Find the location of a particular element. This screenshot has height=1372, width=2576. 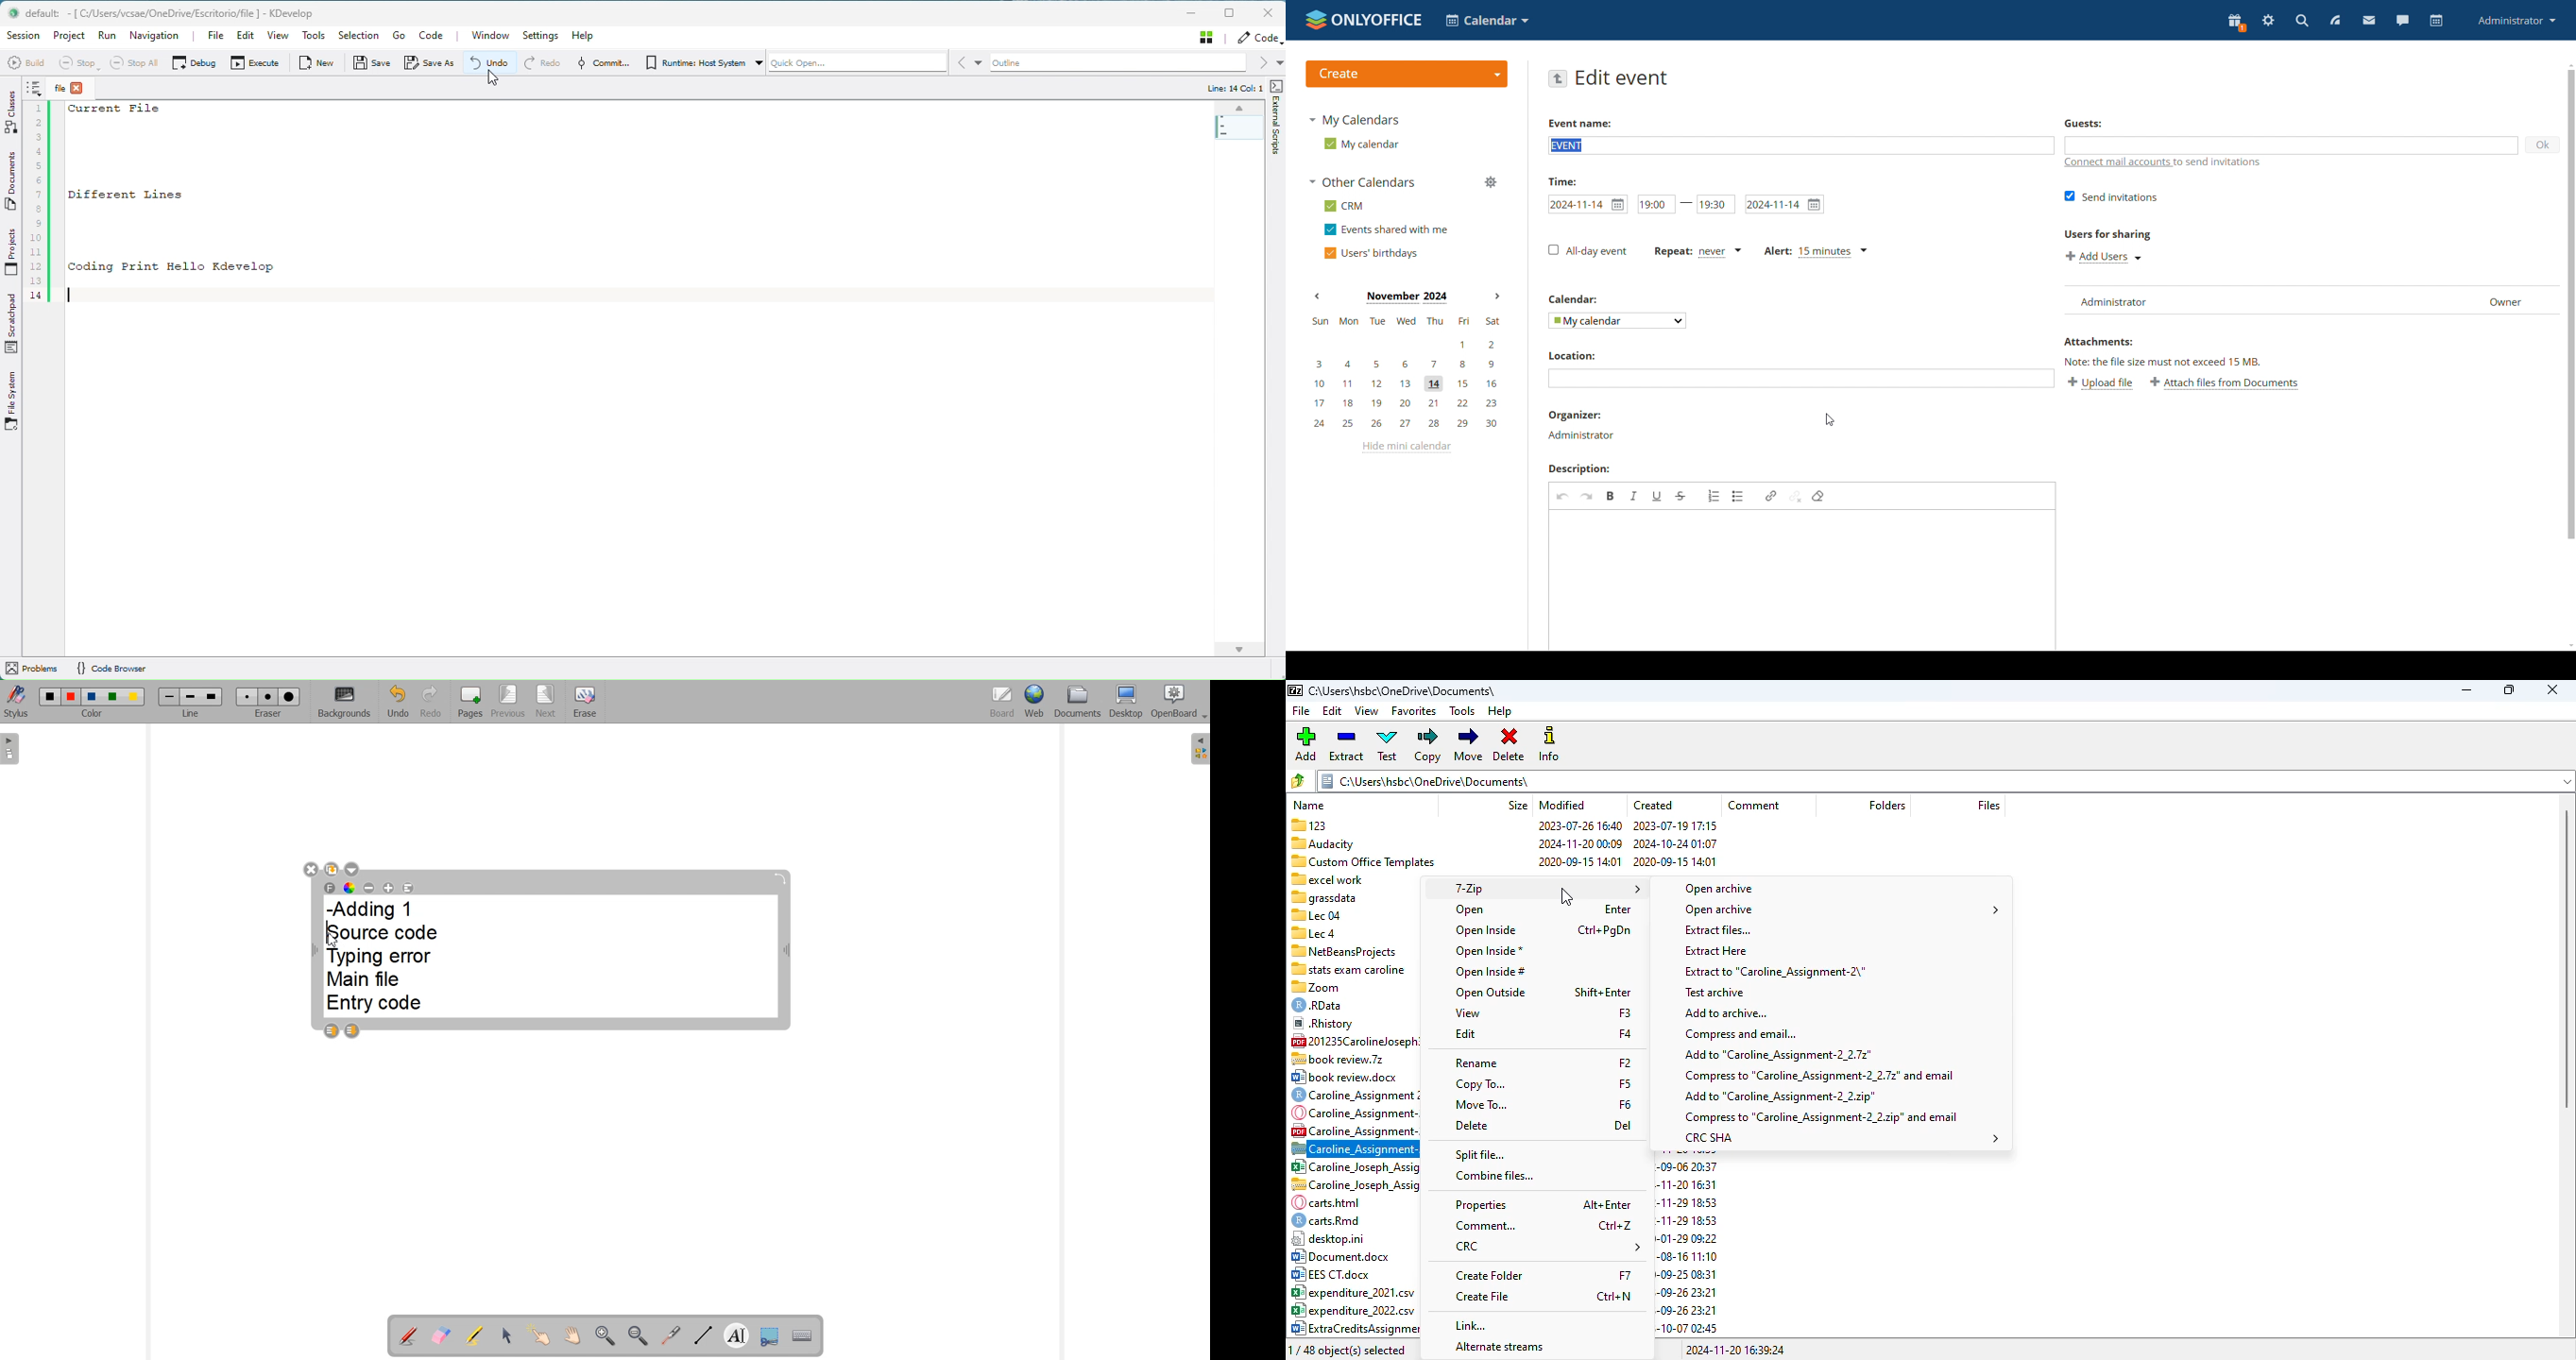

Large line is located at coordinates (213, 696).